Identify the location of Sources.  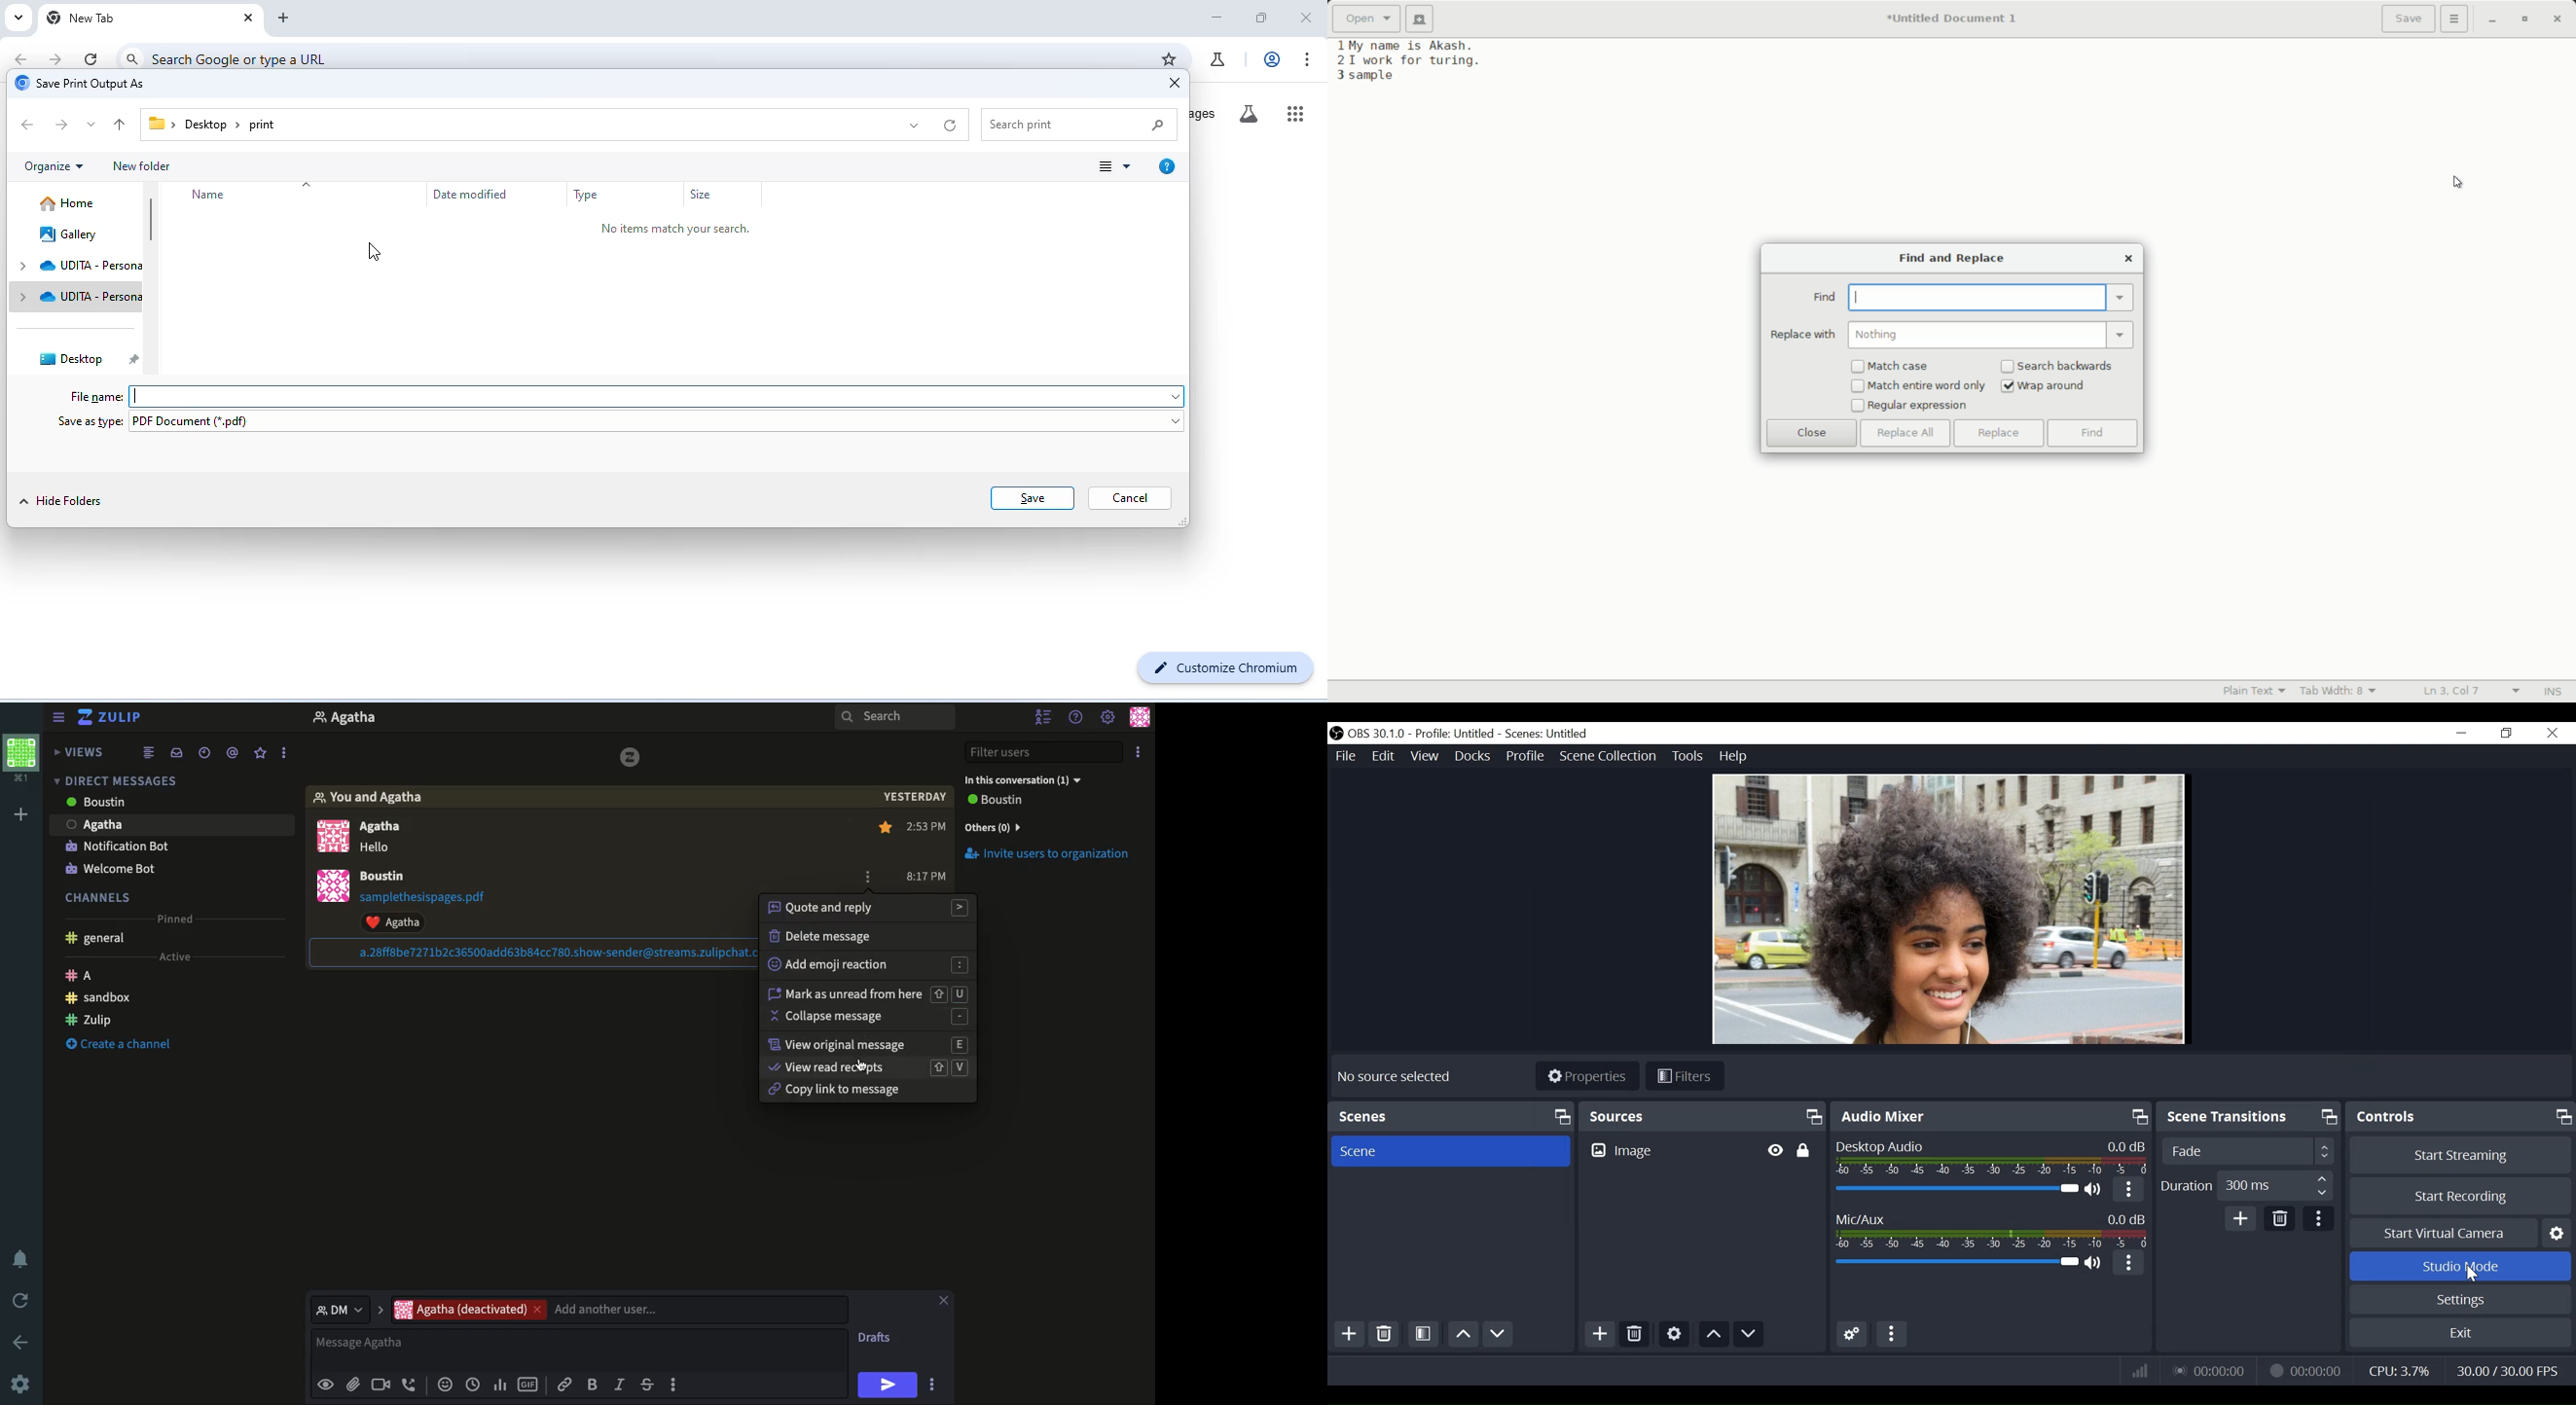
(1703, 1117).